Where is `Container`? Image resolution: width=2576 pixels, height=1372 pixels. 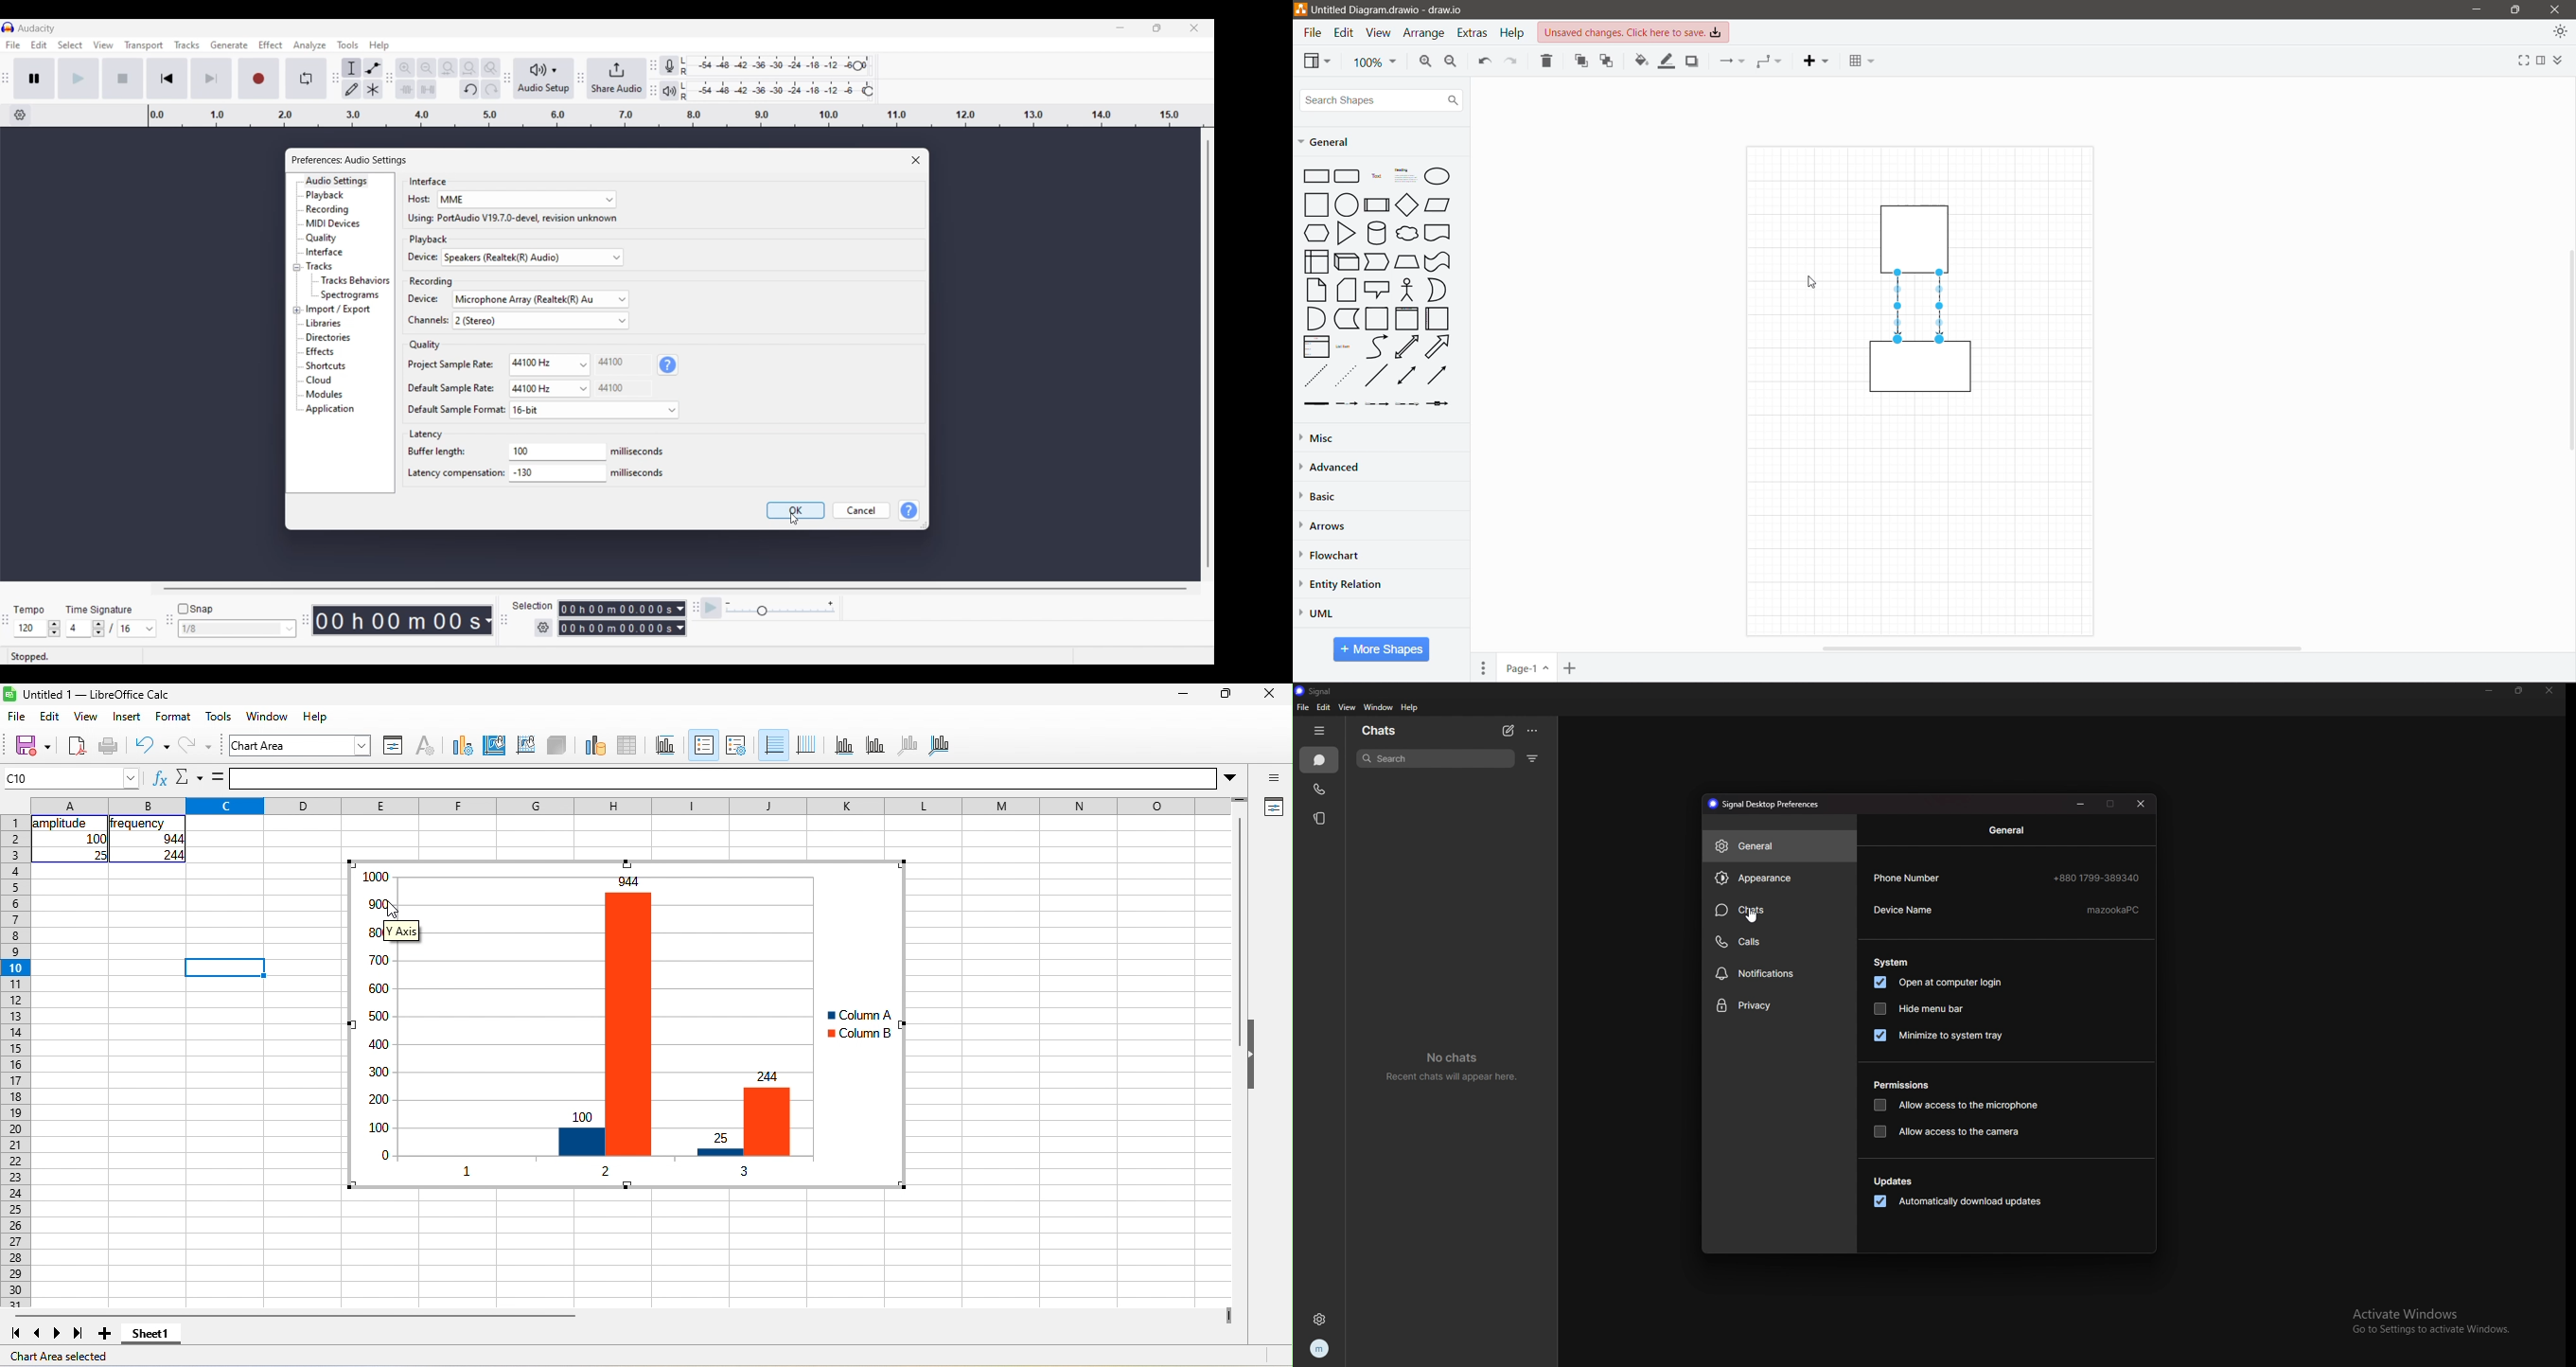 Container is located at coordinates (1406, 318).